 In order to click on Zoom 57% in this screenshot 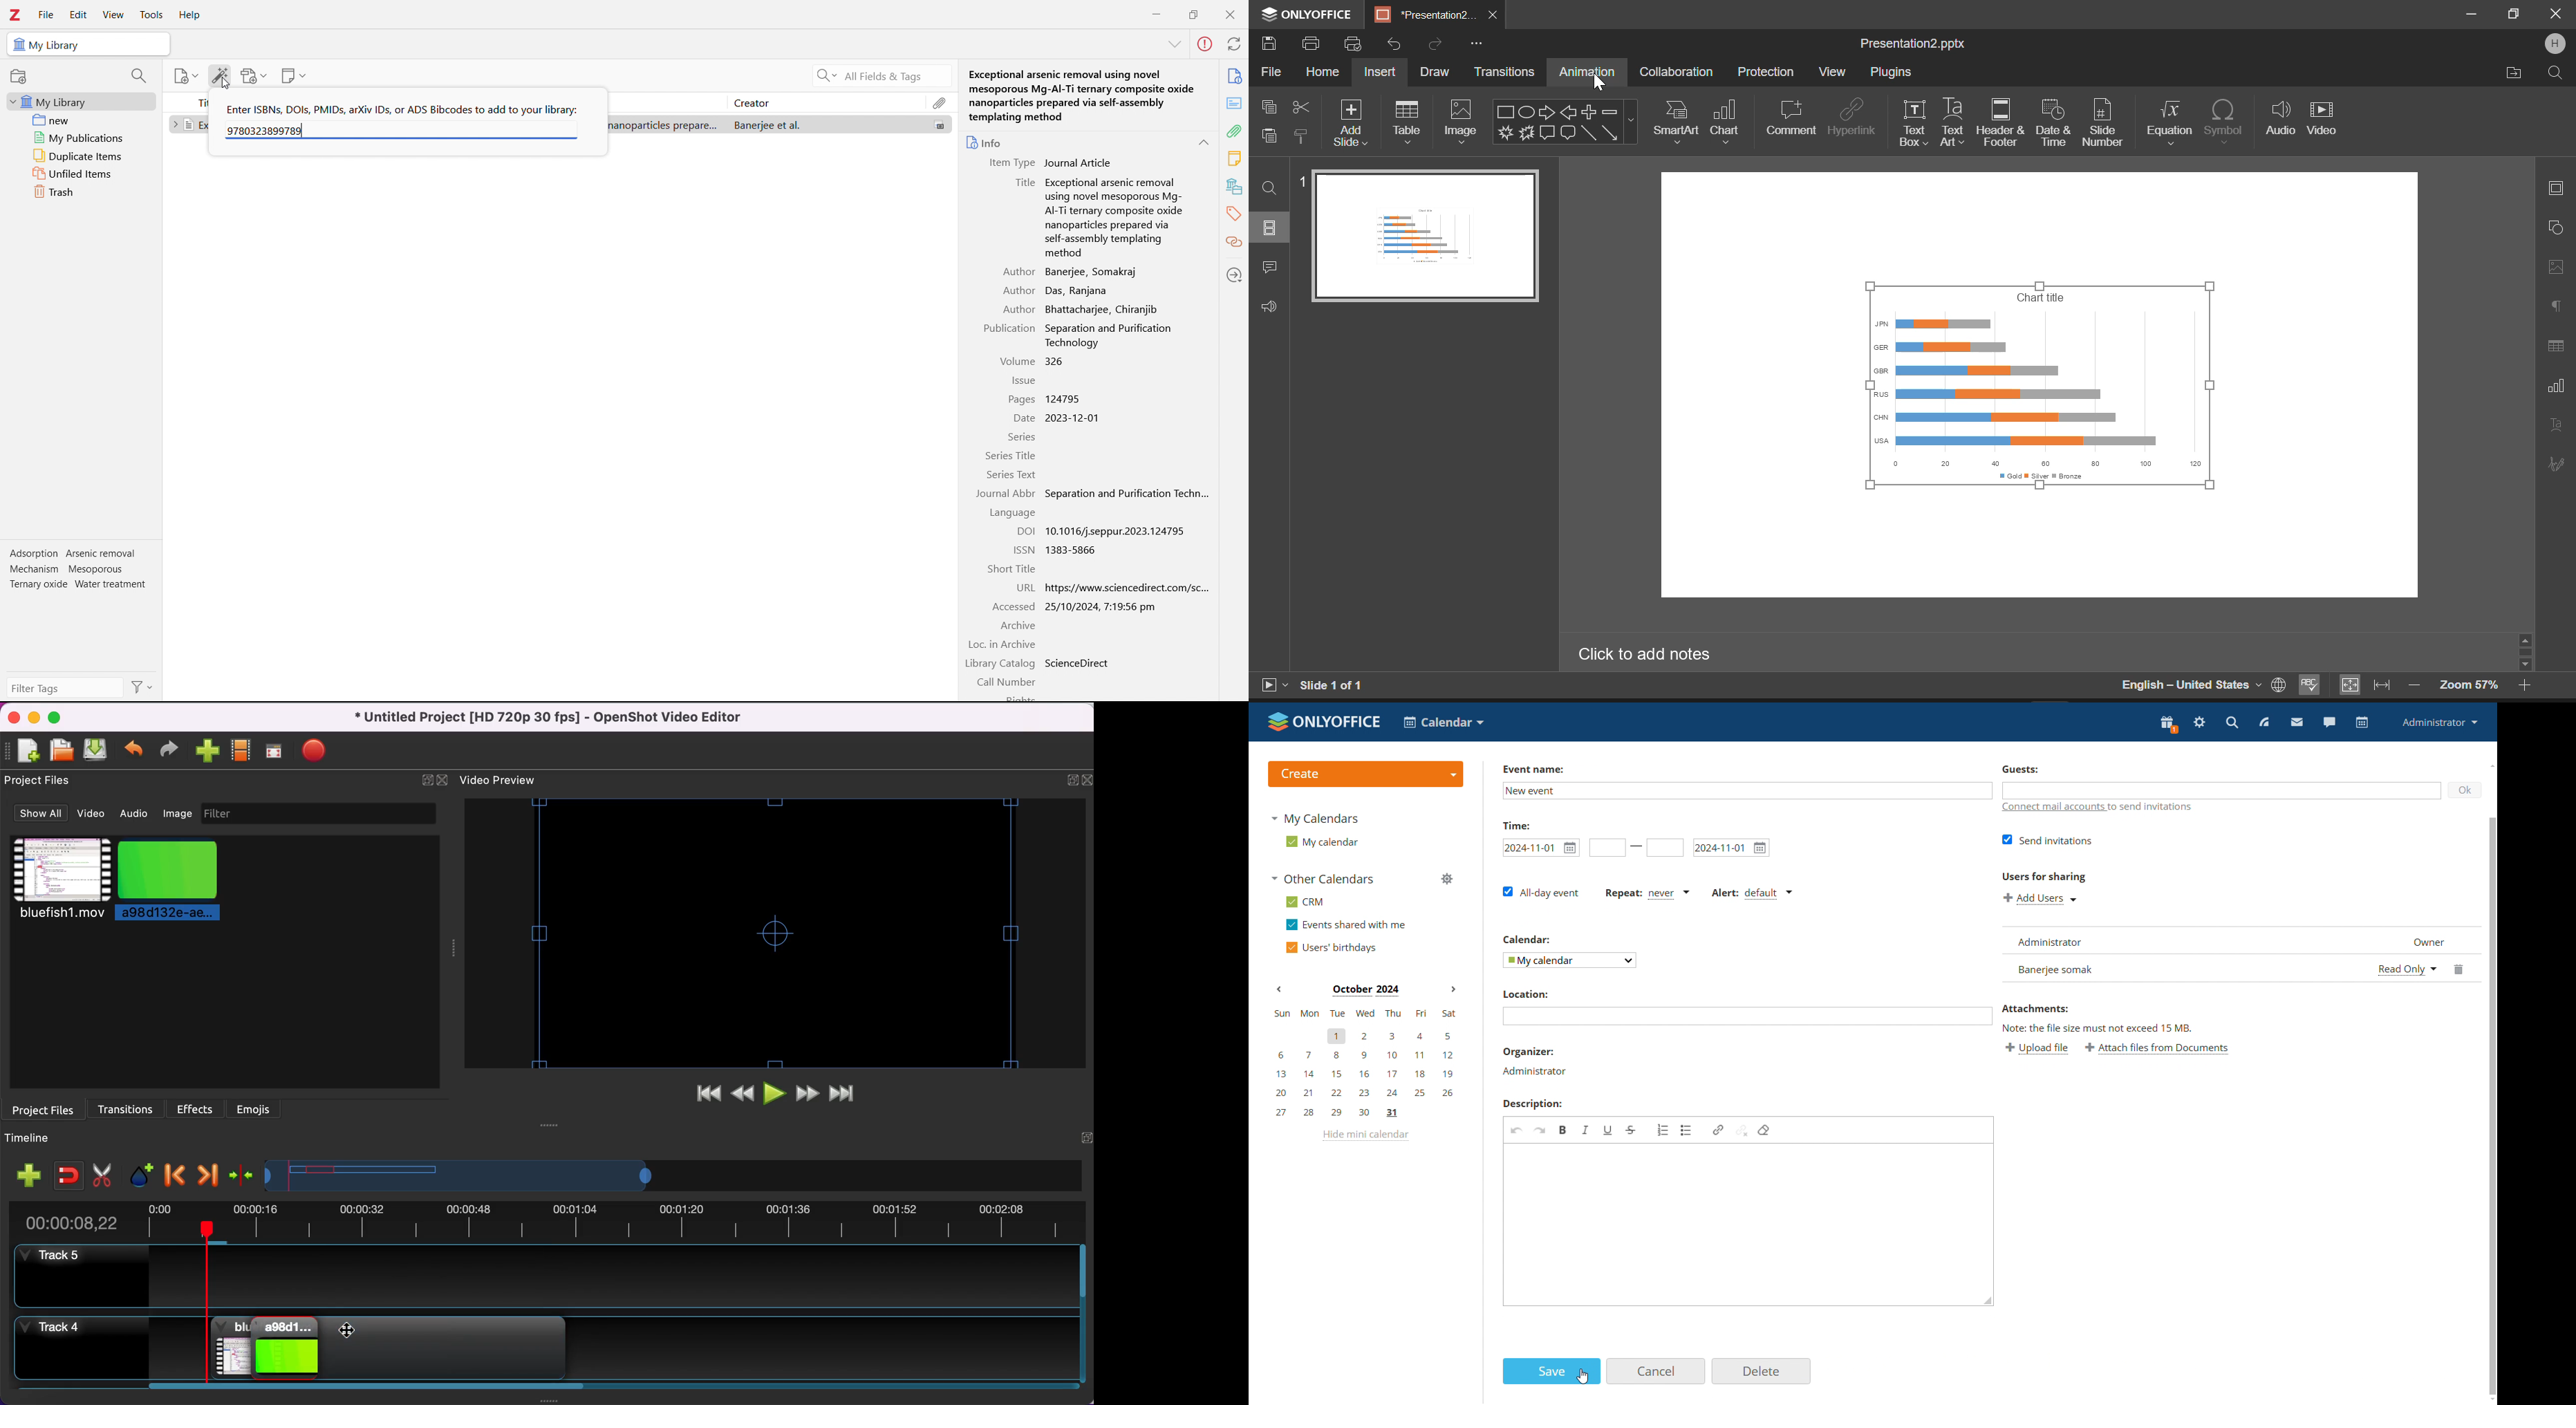, I will do `click(2469, 685)`.